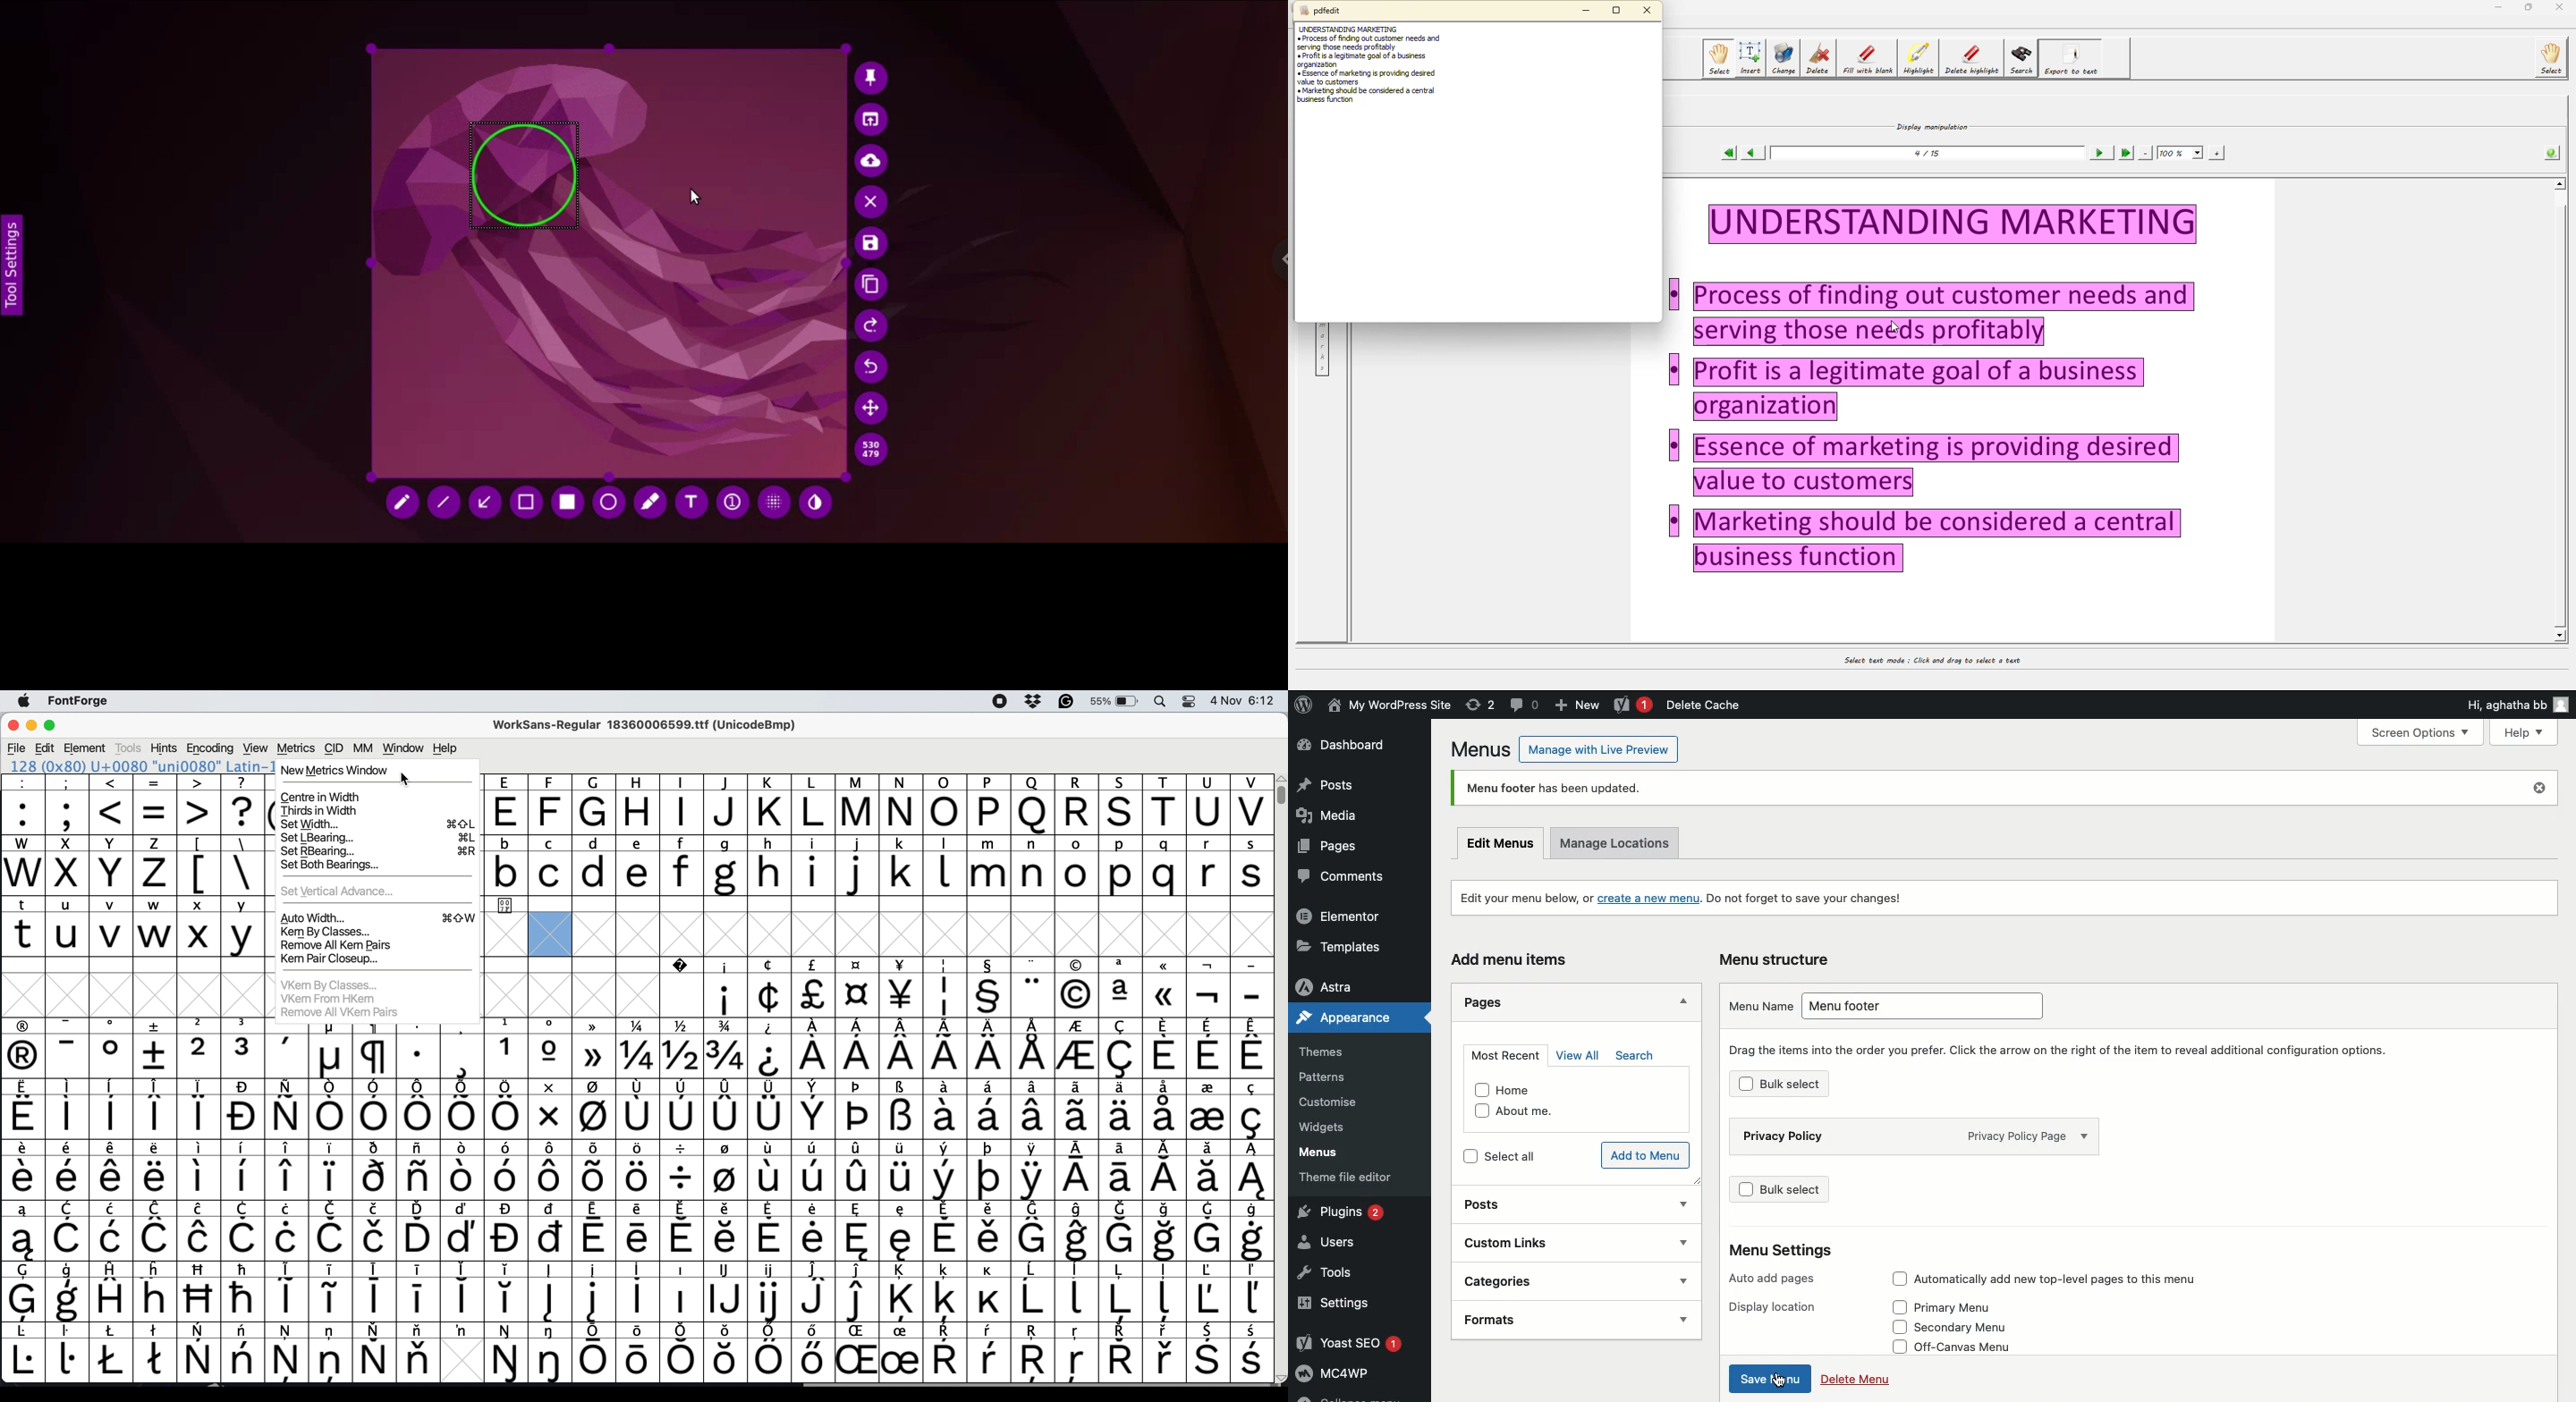  Describe the element at coordinates (54, 725) in the screenshot. I see `Maximize` at that location.